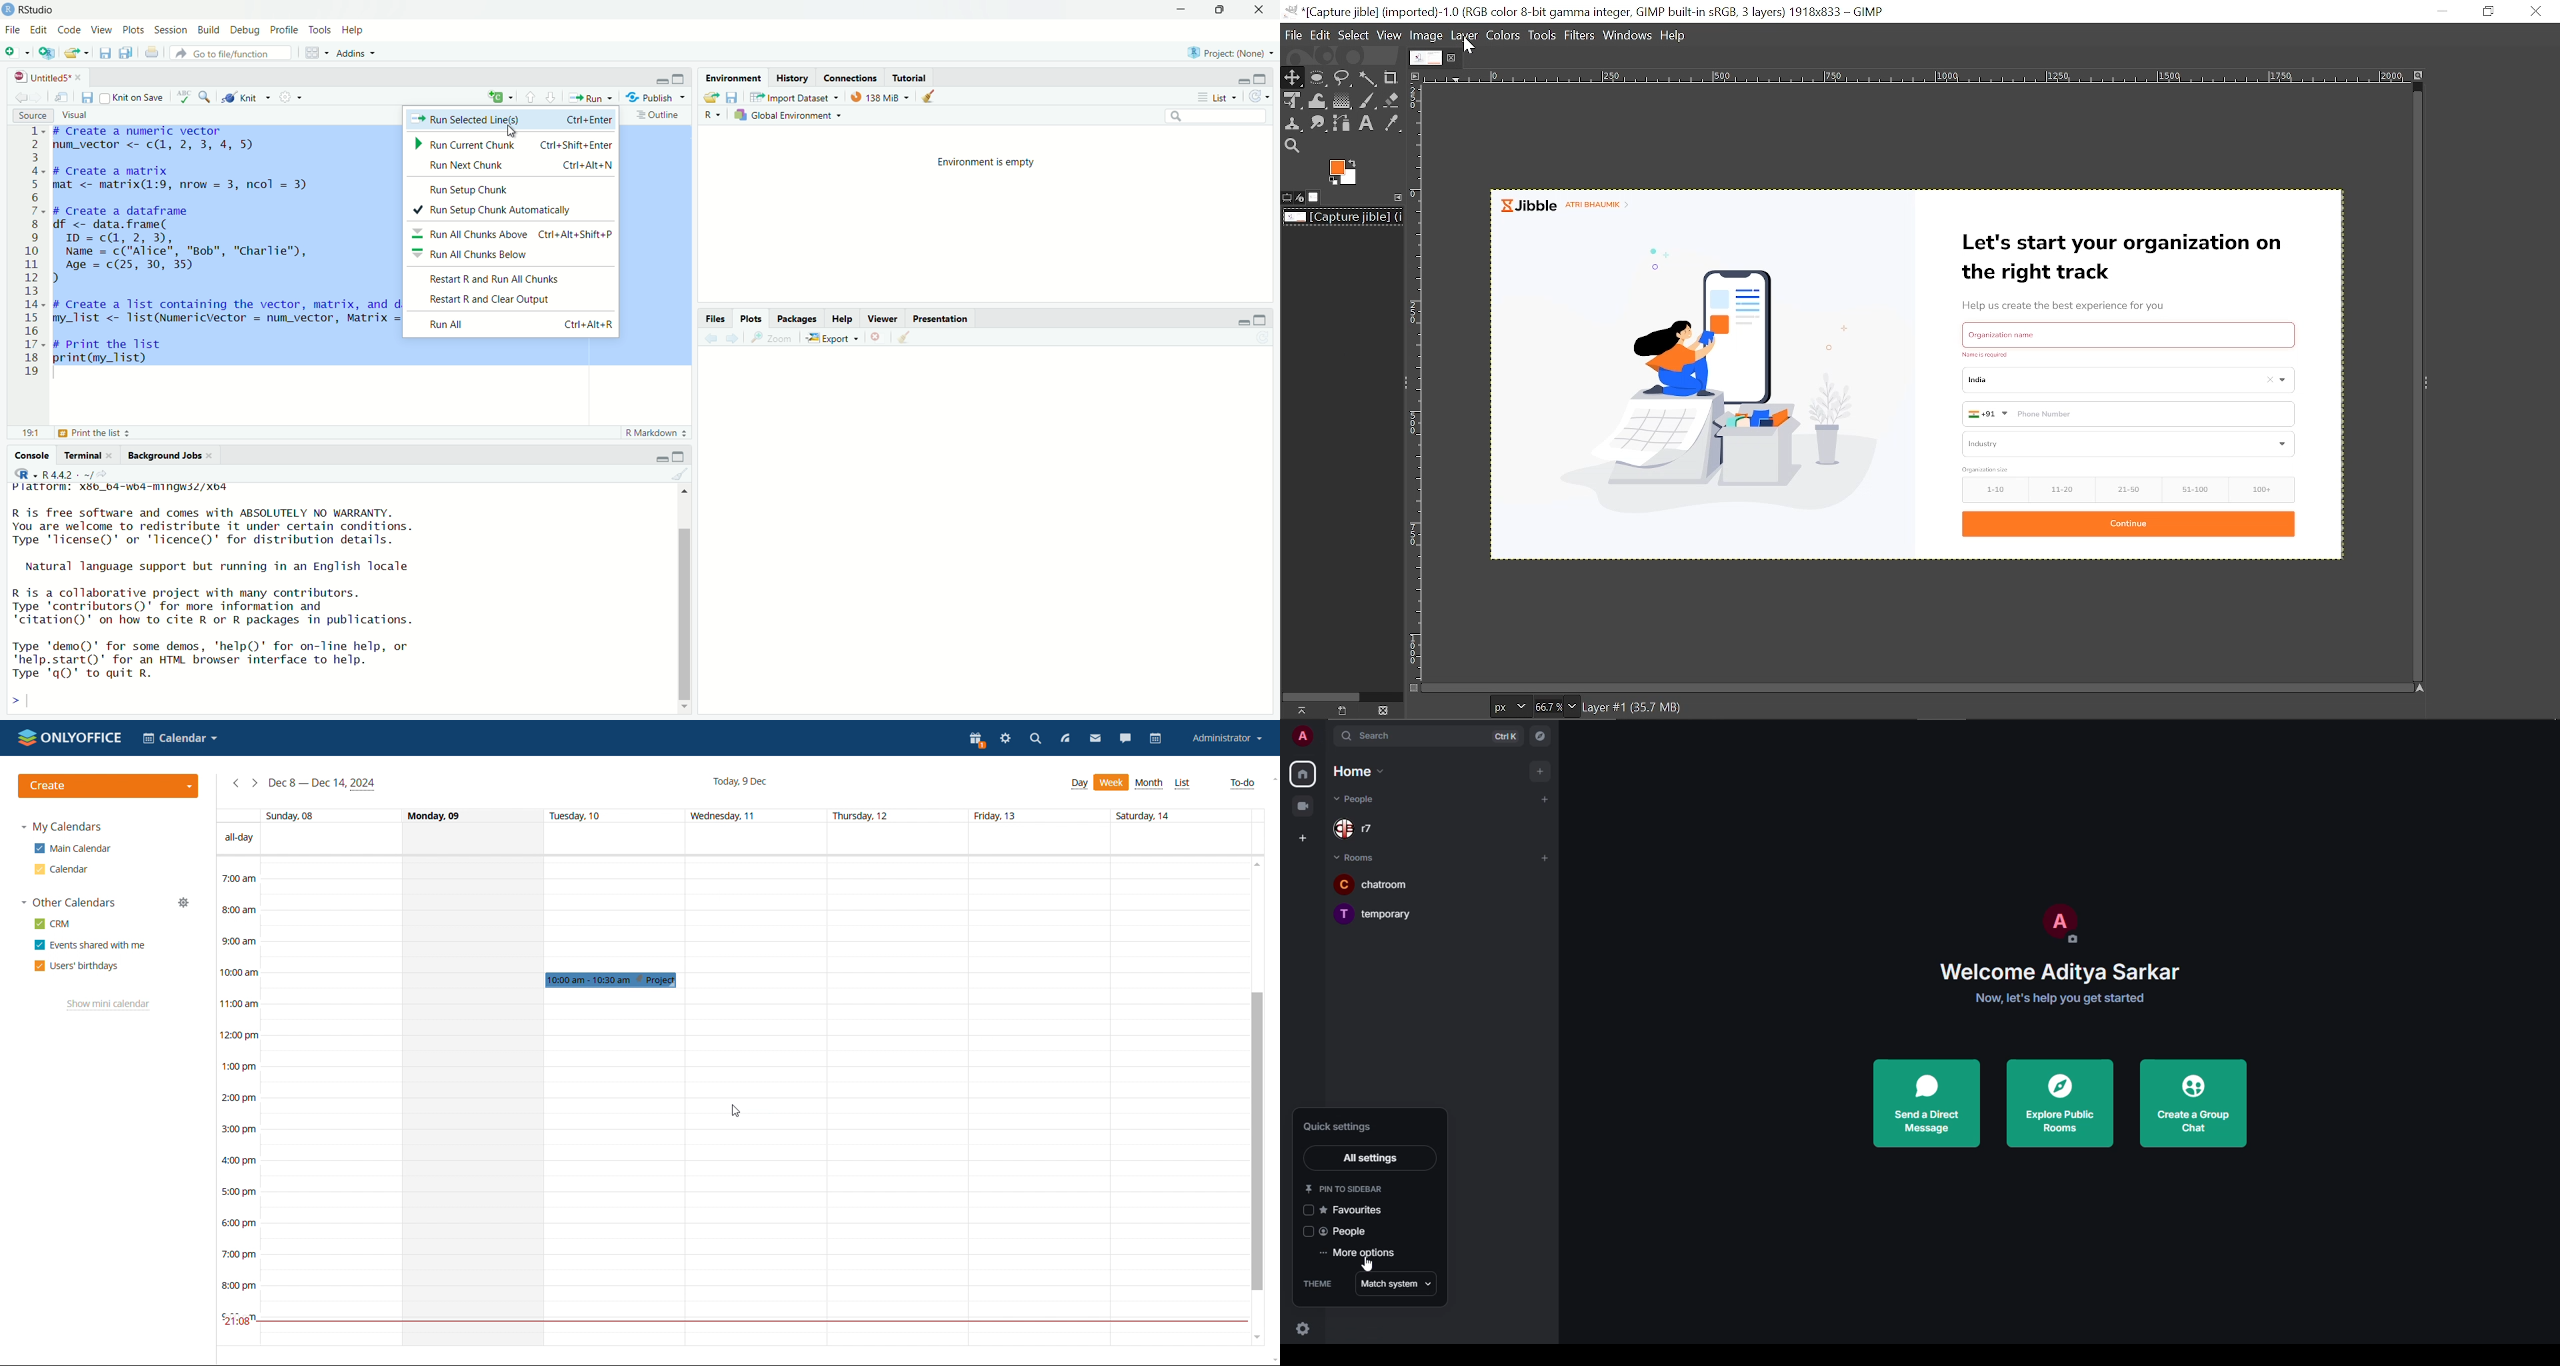 The height and width of the screenshot is (1372, 2576). Describe the element at coordinates (517, 131) in the screenshot. I see `cursor` at that location.